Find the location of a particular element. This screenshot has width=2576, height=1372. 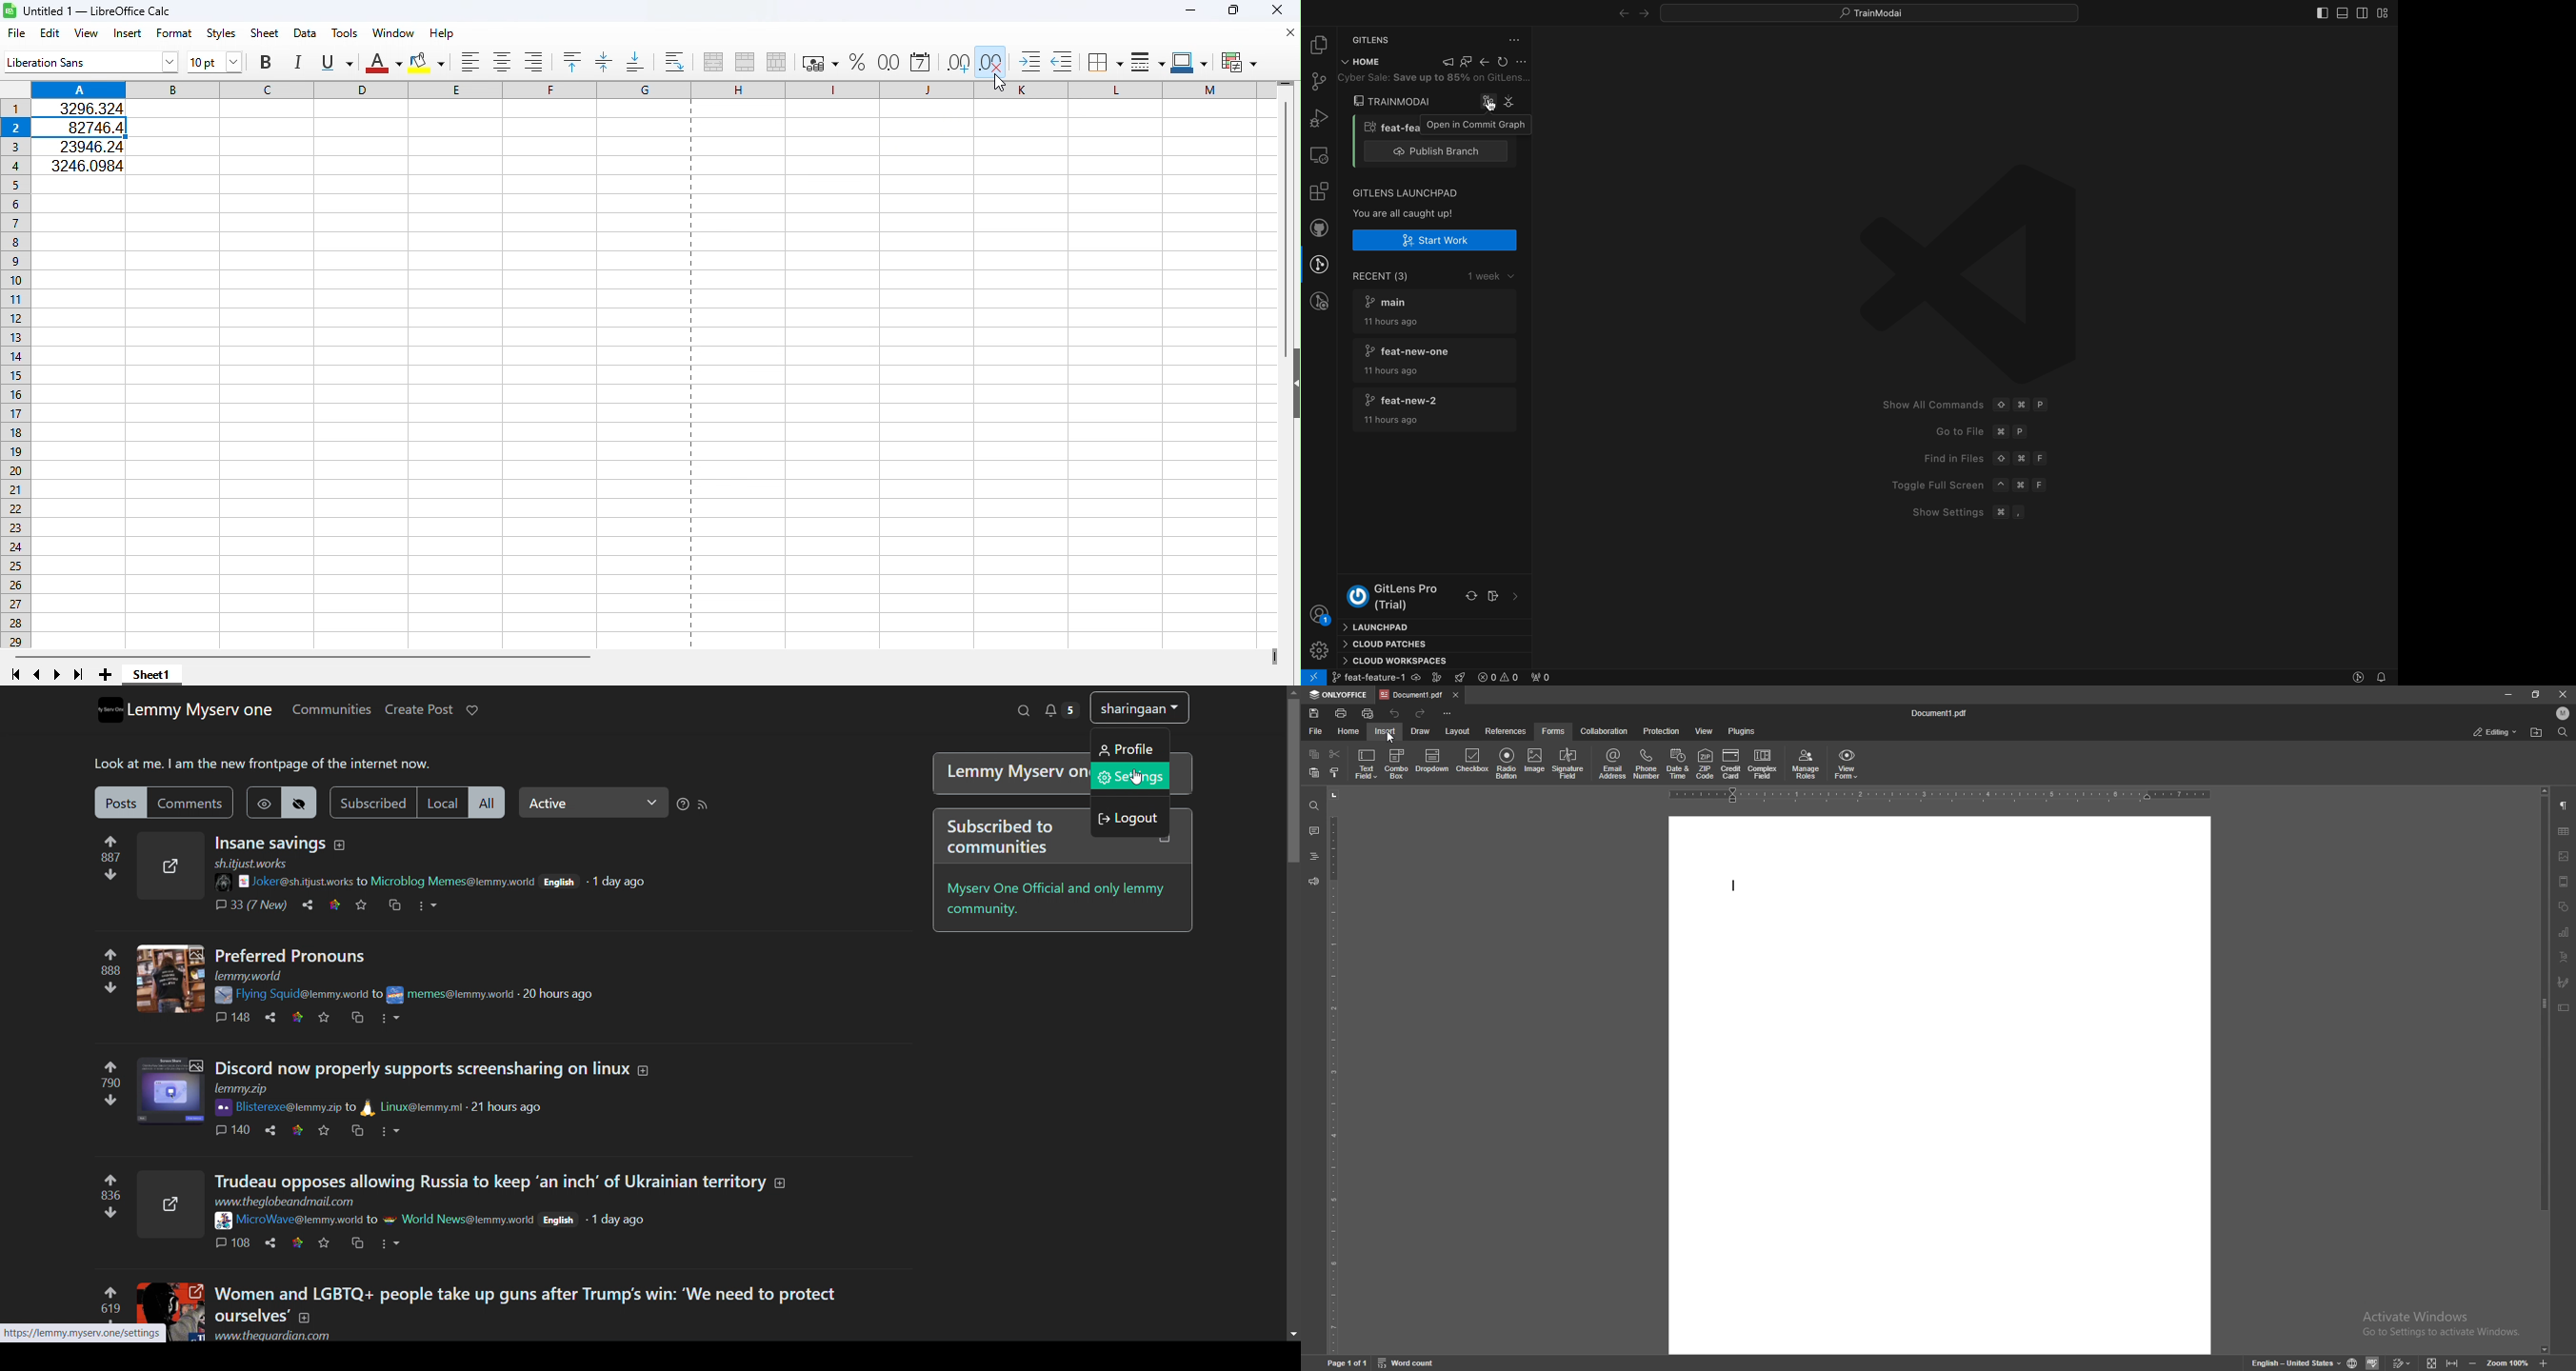

Align center is located at coordinates (505, 63).